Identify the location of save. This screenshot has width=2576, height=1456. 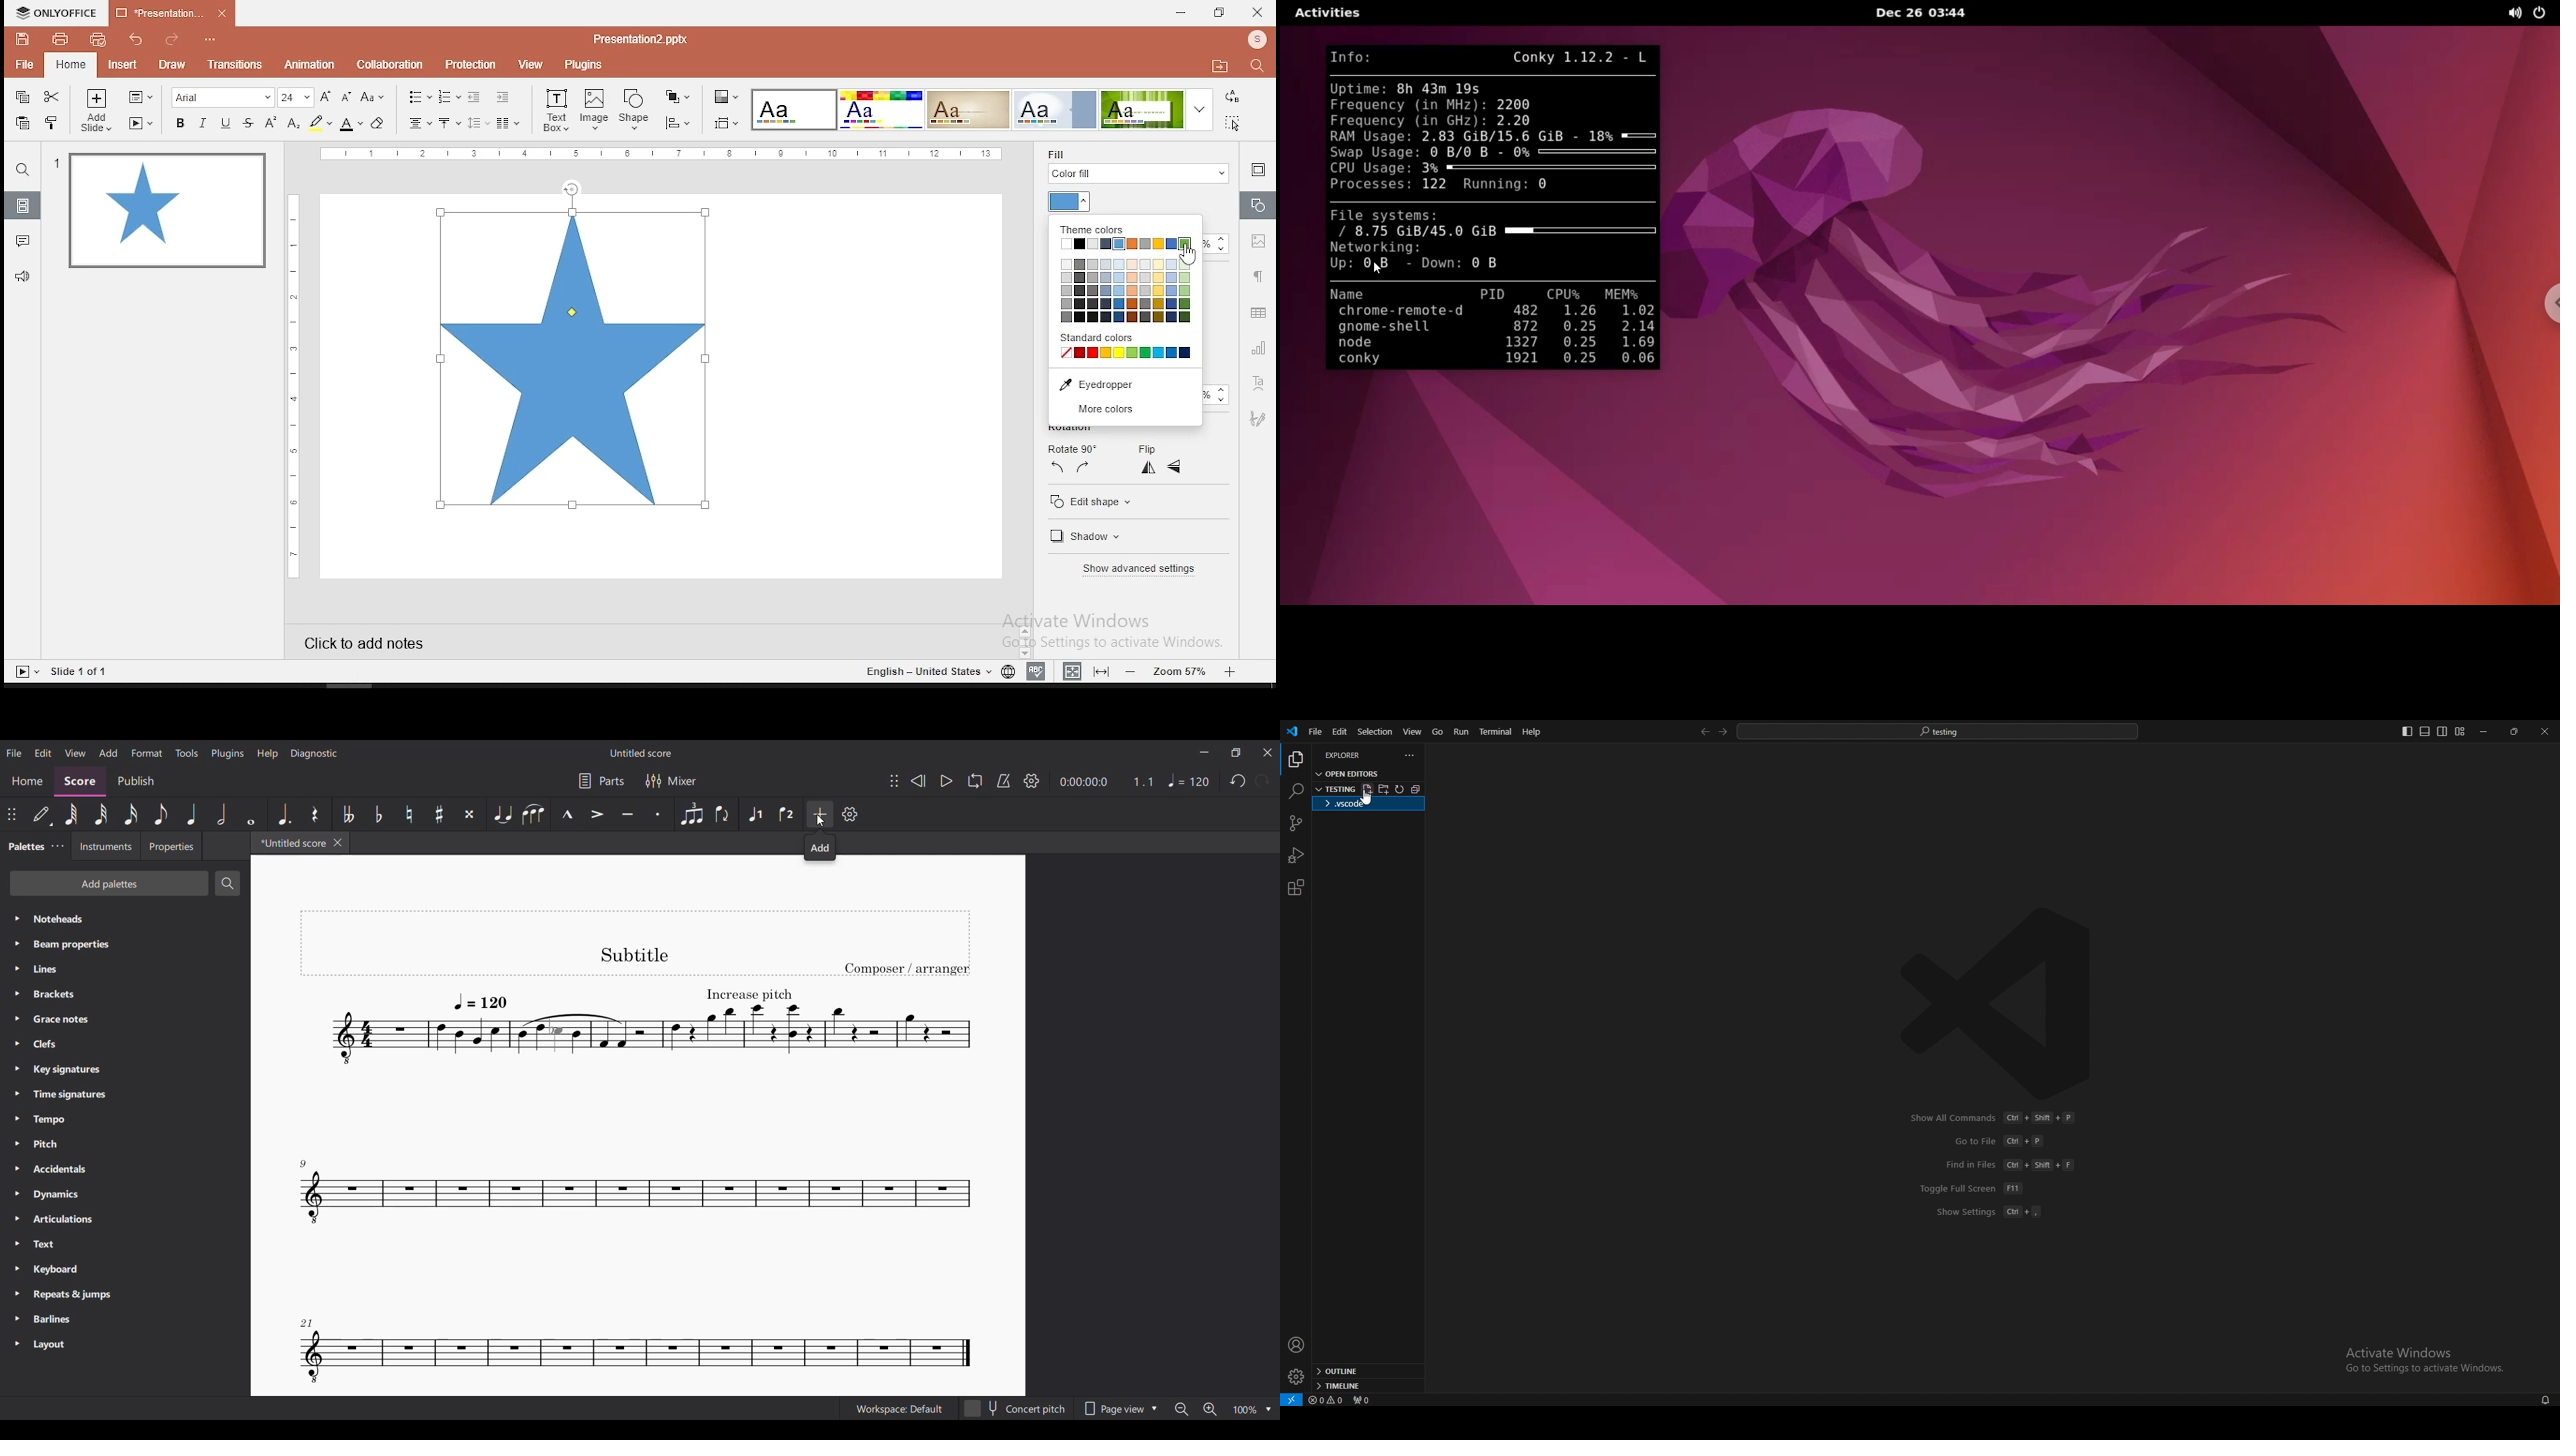
(23, 39).